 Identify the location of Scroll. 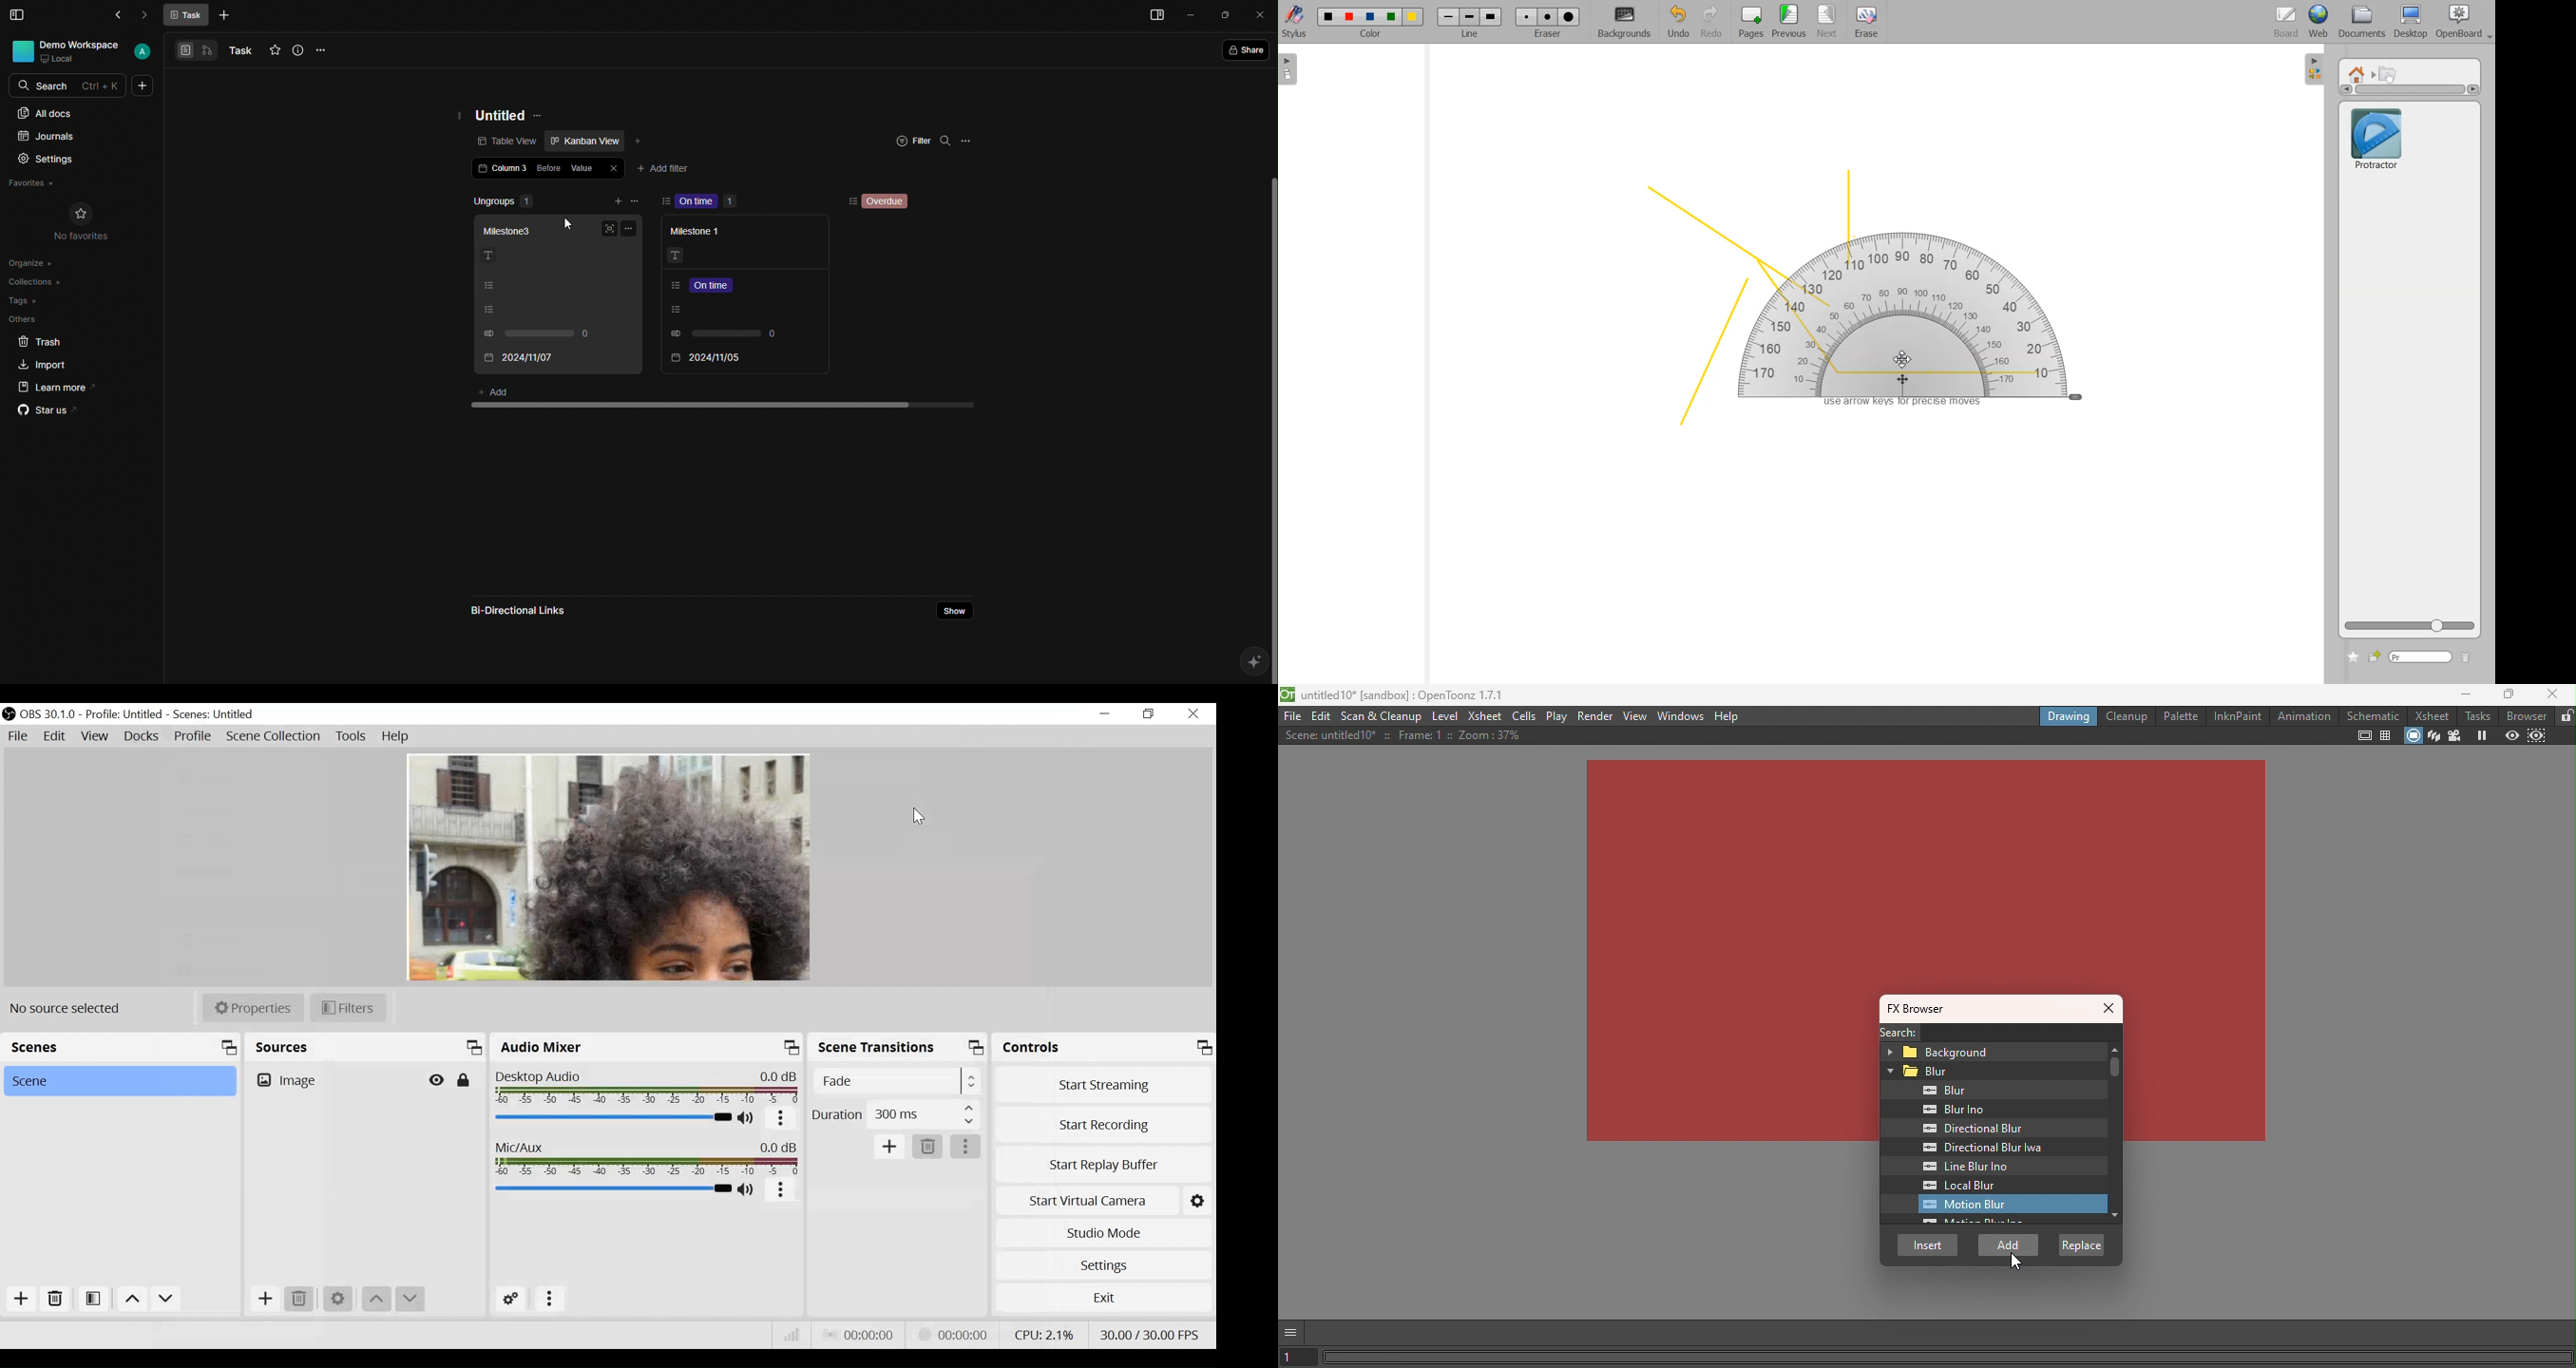
(1270, 359).